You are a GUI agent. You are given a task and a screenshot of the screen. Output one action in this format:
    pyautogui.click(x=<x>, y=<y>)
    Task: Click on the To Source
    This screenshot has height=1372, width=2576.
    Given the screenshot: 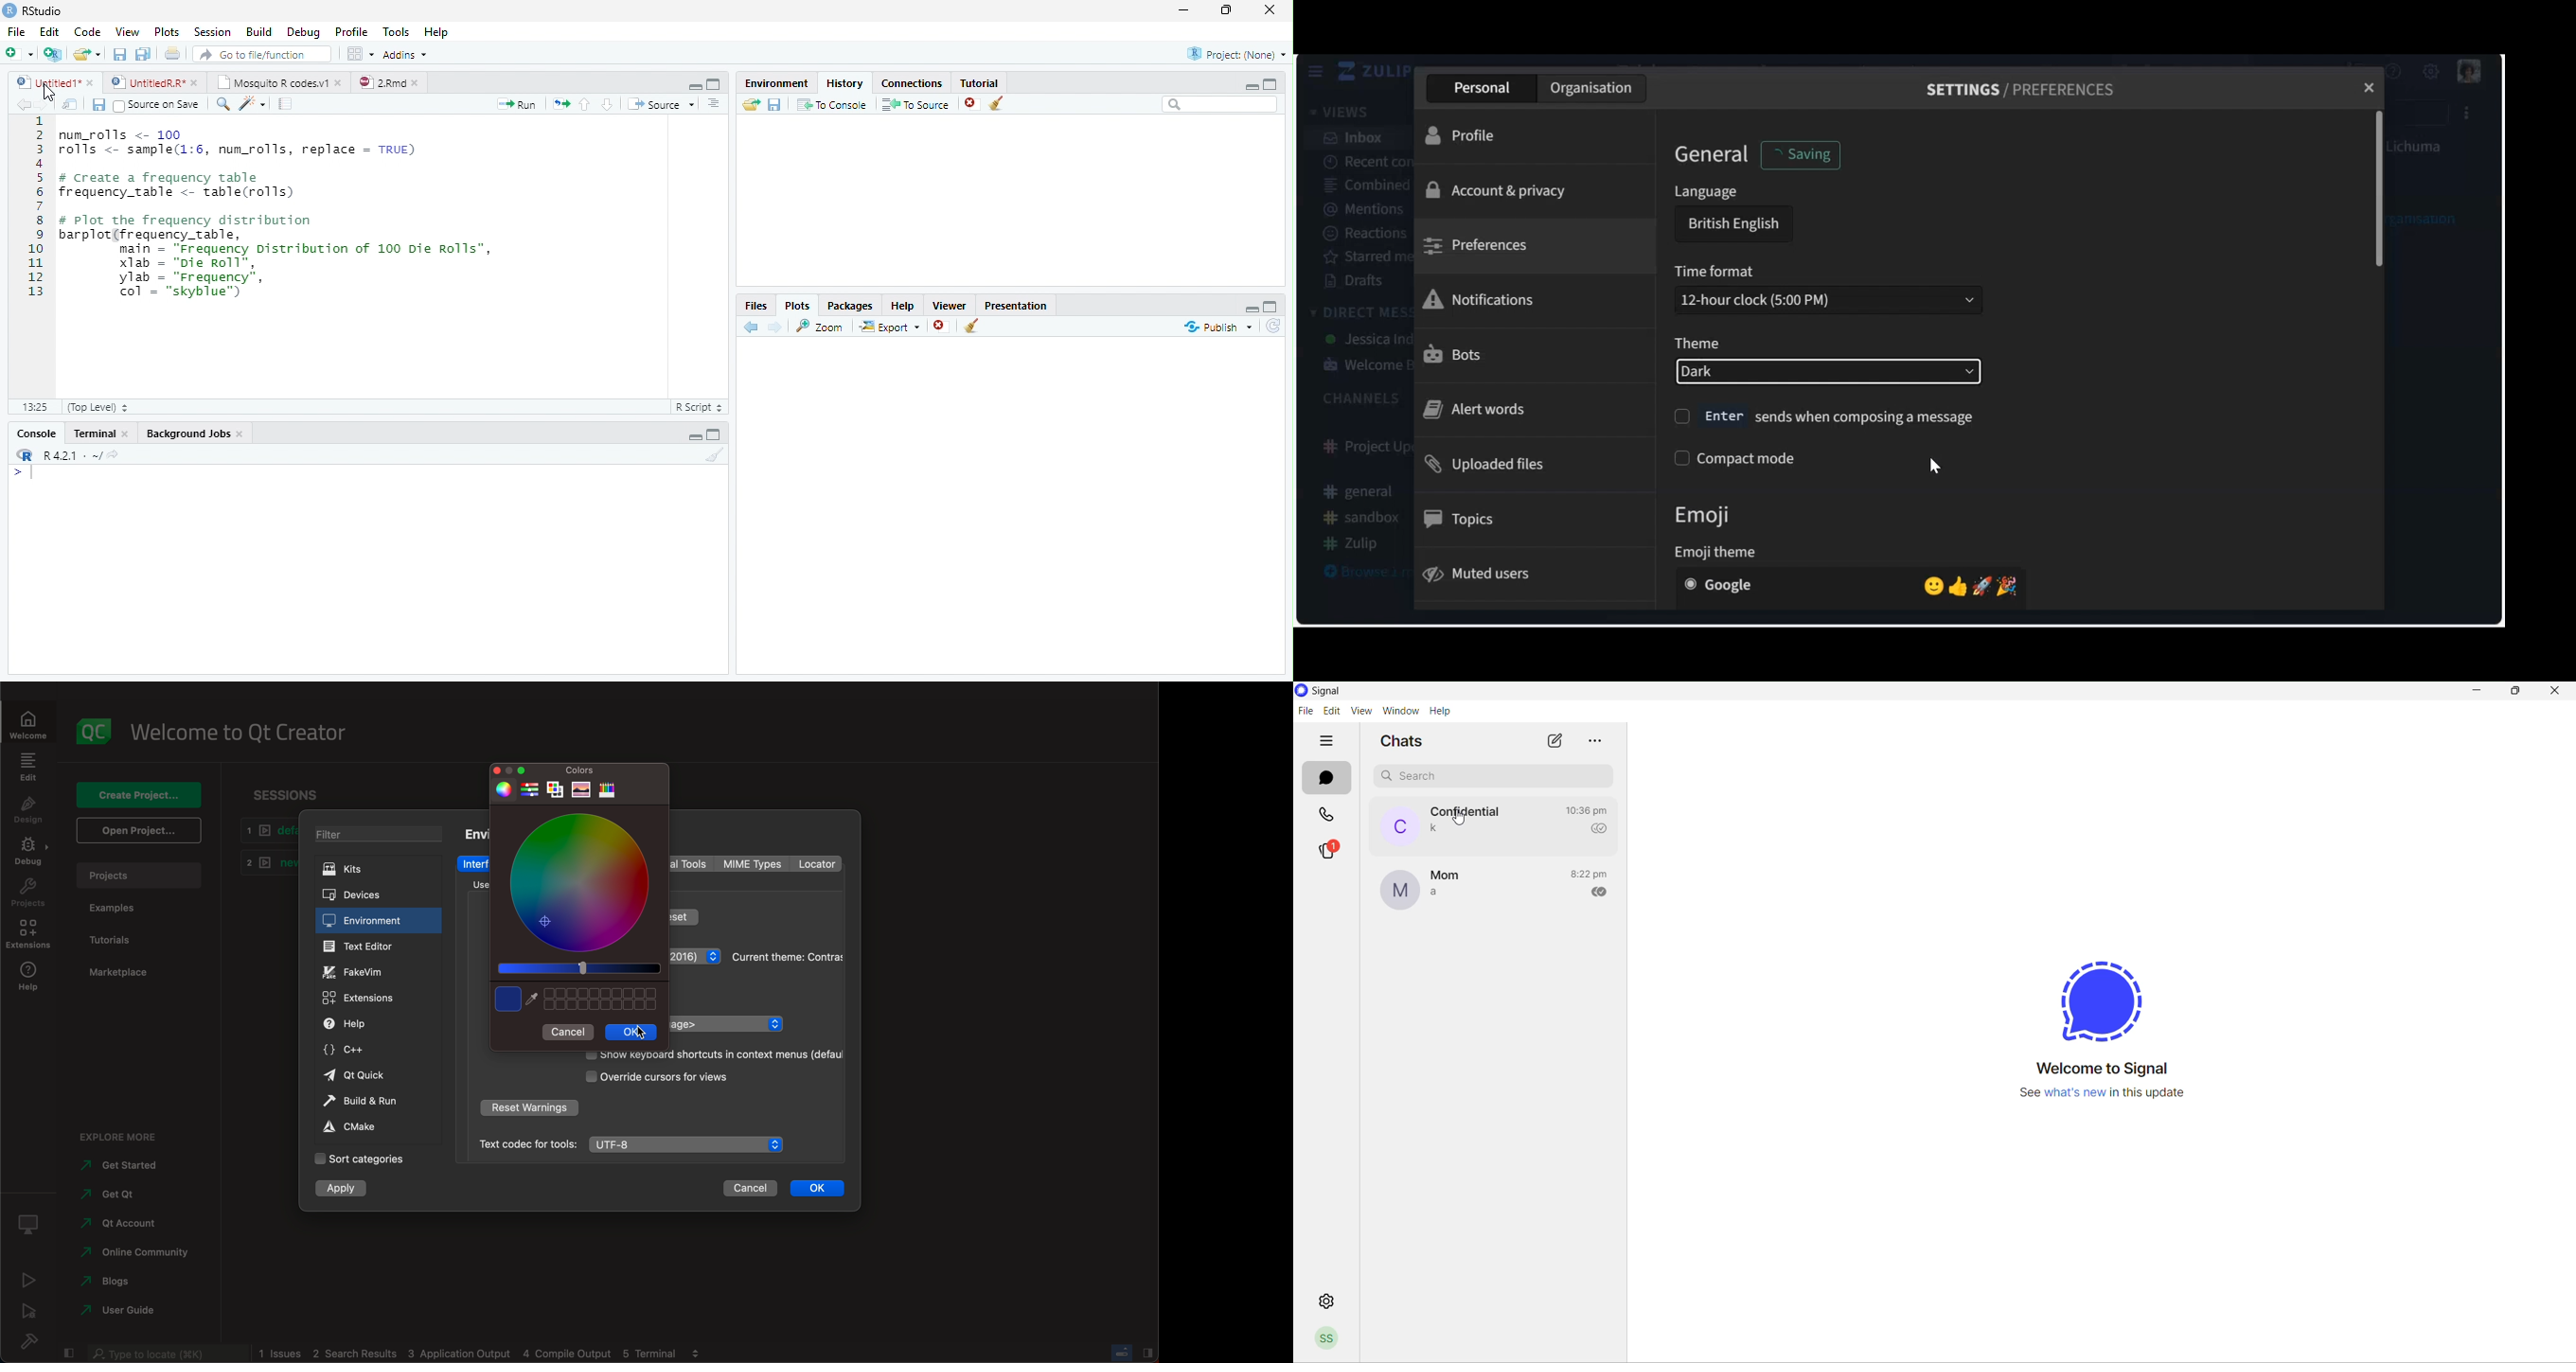 What is the action you would take?
    pyautogui.click(x=915, y=104)
    